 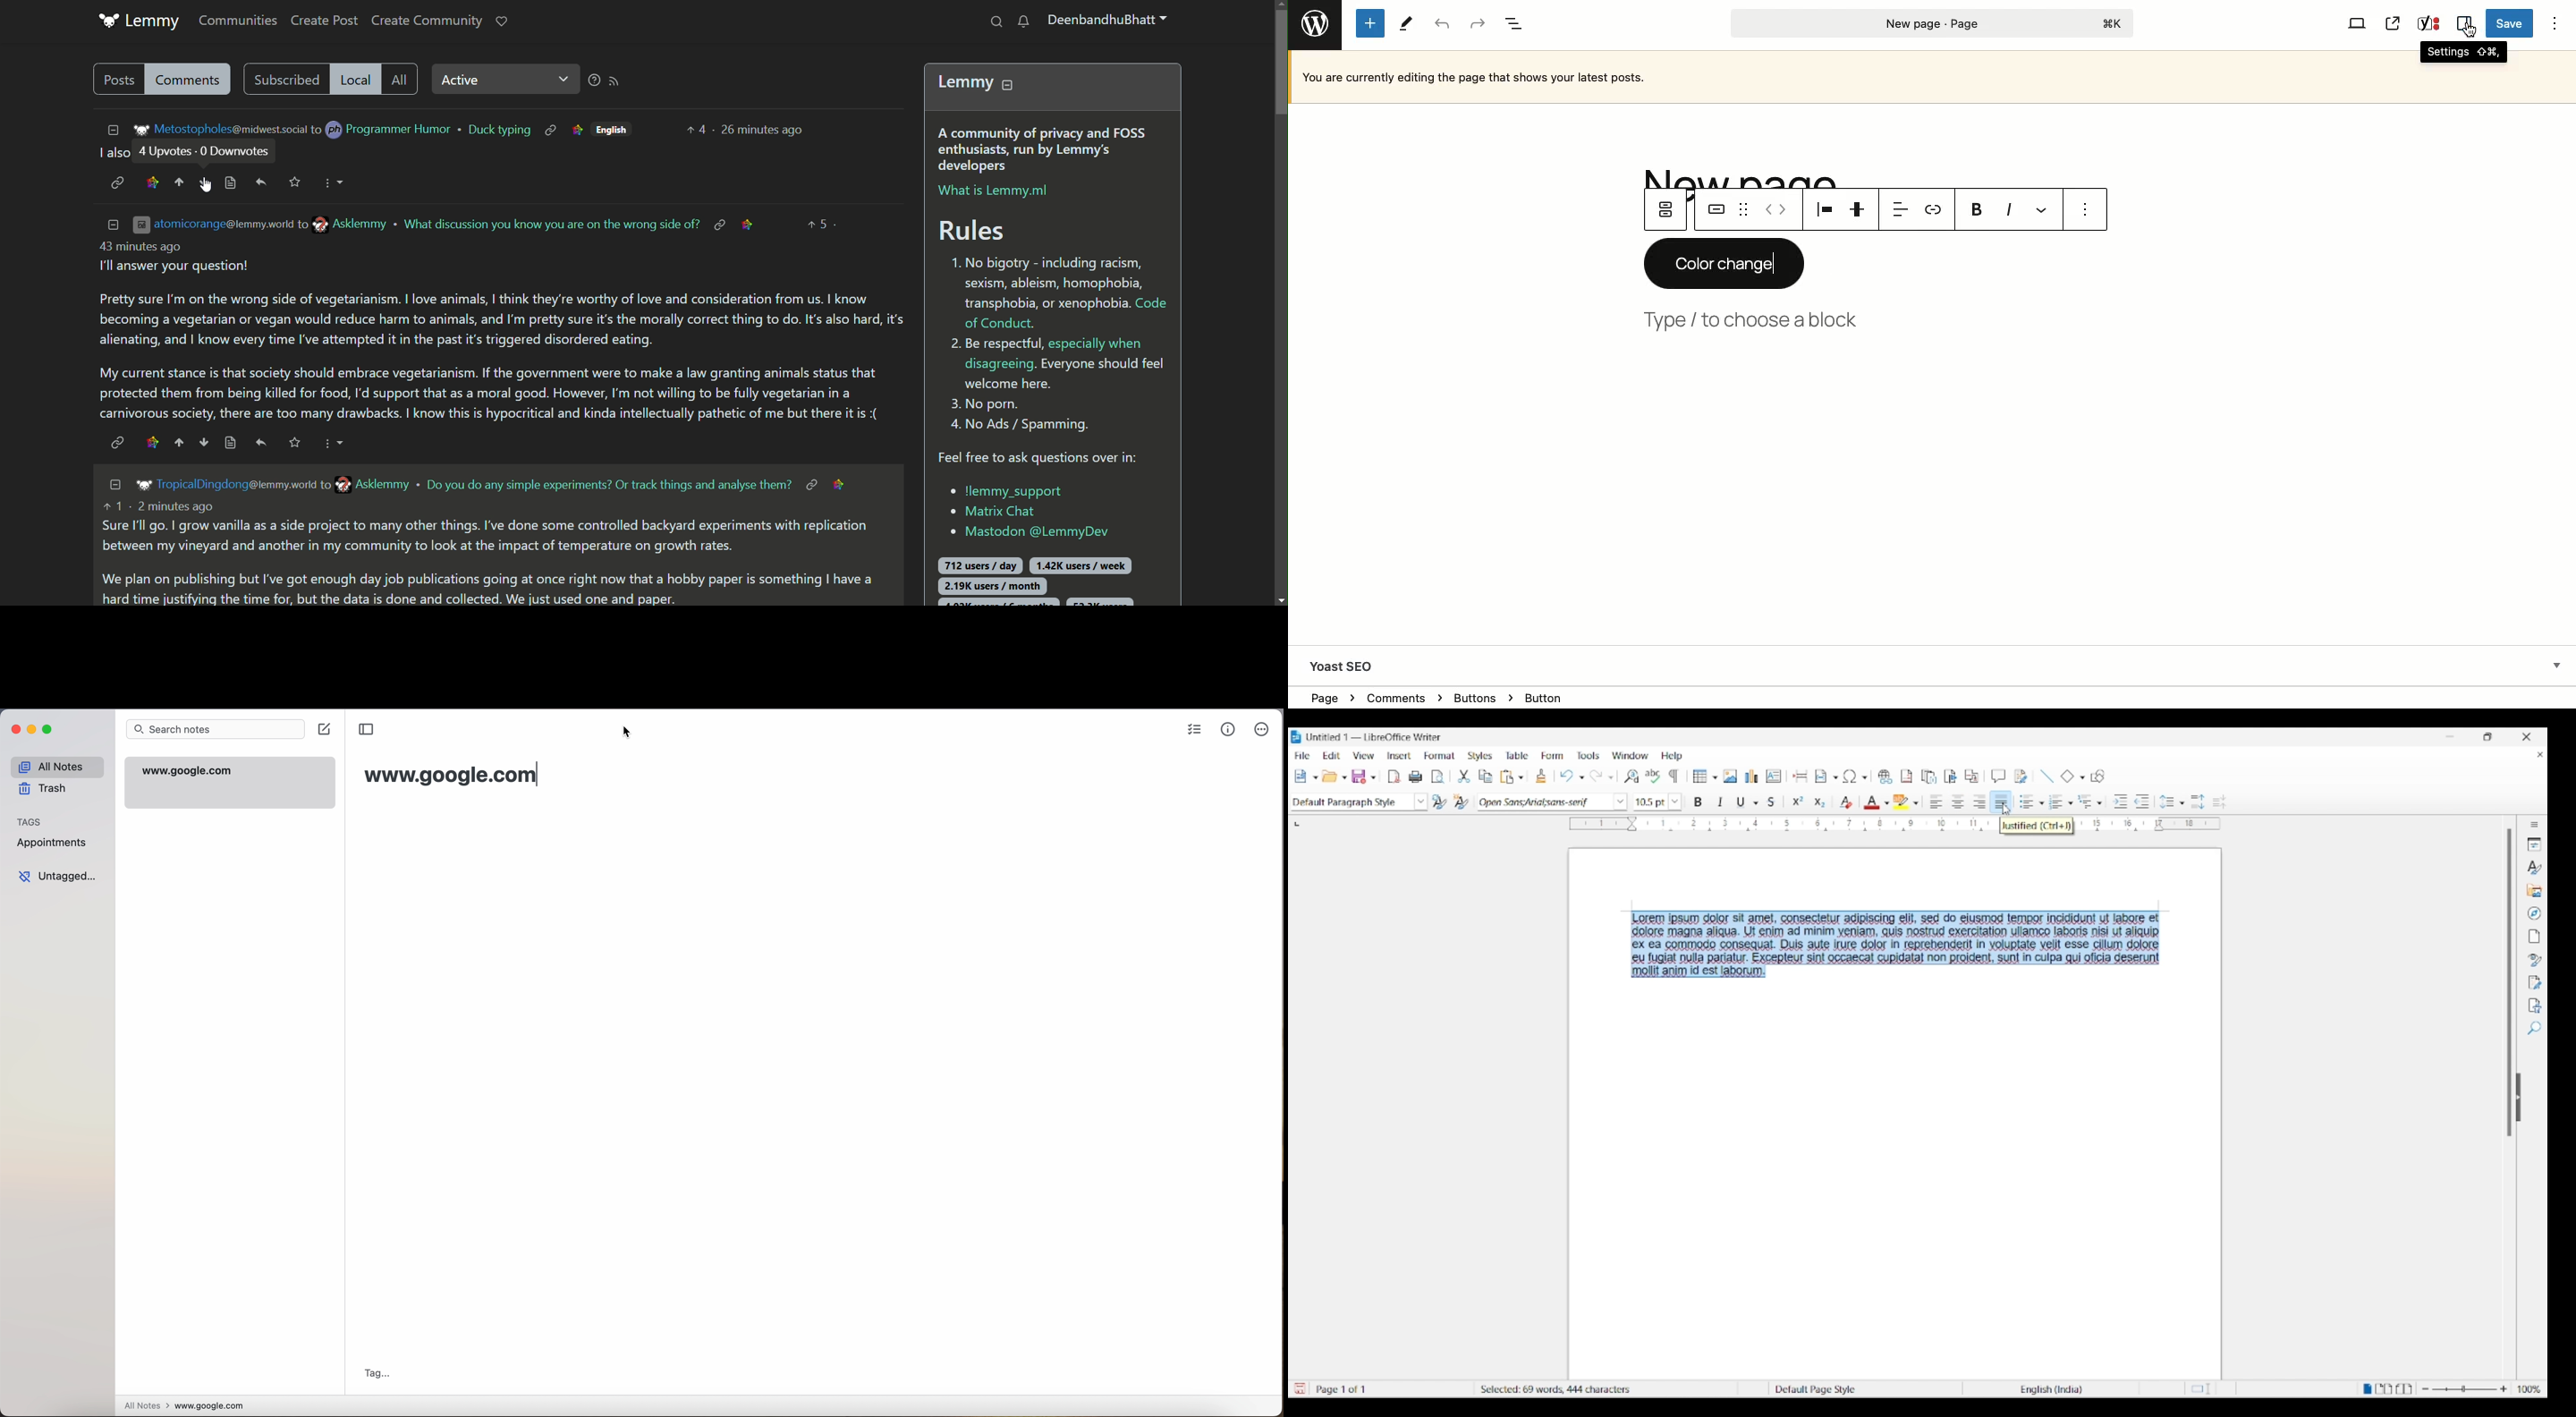 What do you see at coordinates (2001, 801) in the screenshot?
I see `Justified` at bounding box center [2001, 801].